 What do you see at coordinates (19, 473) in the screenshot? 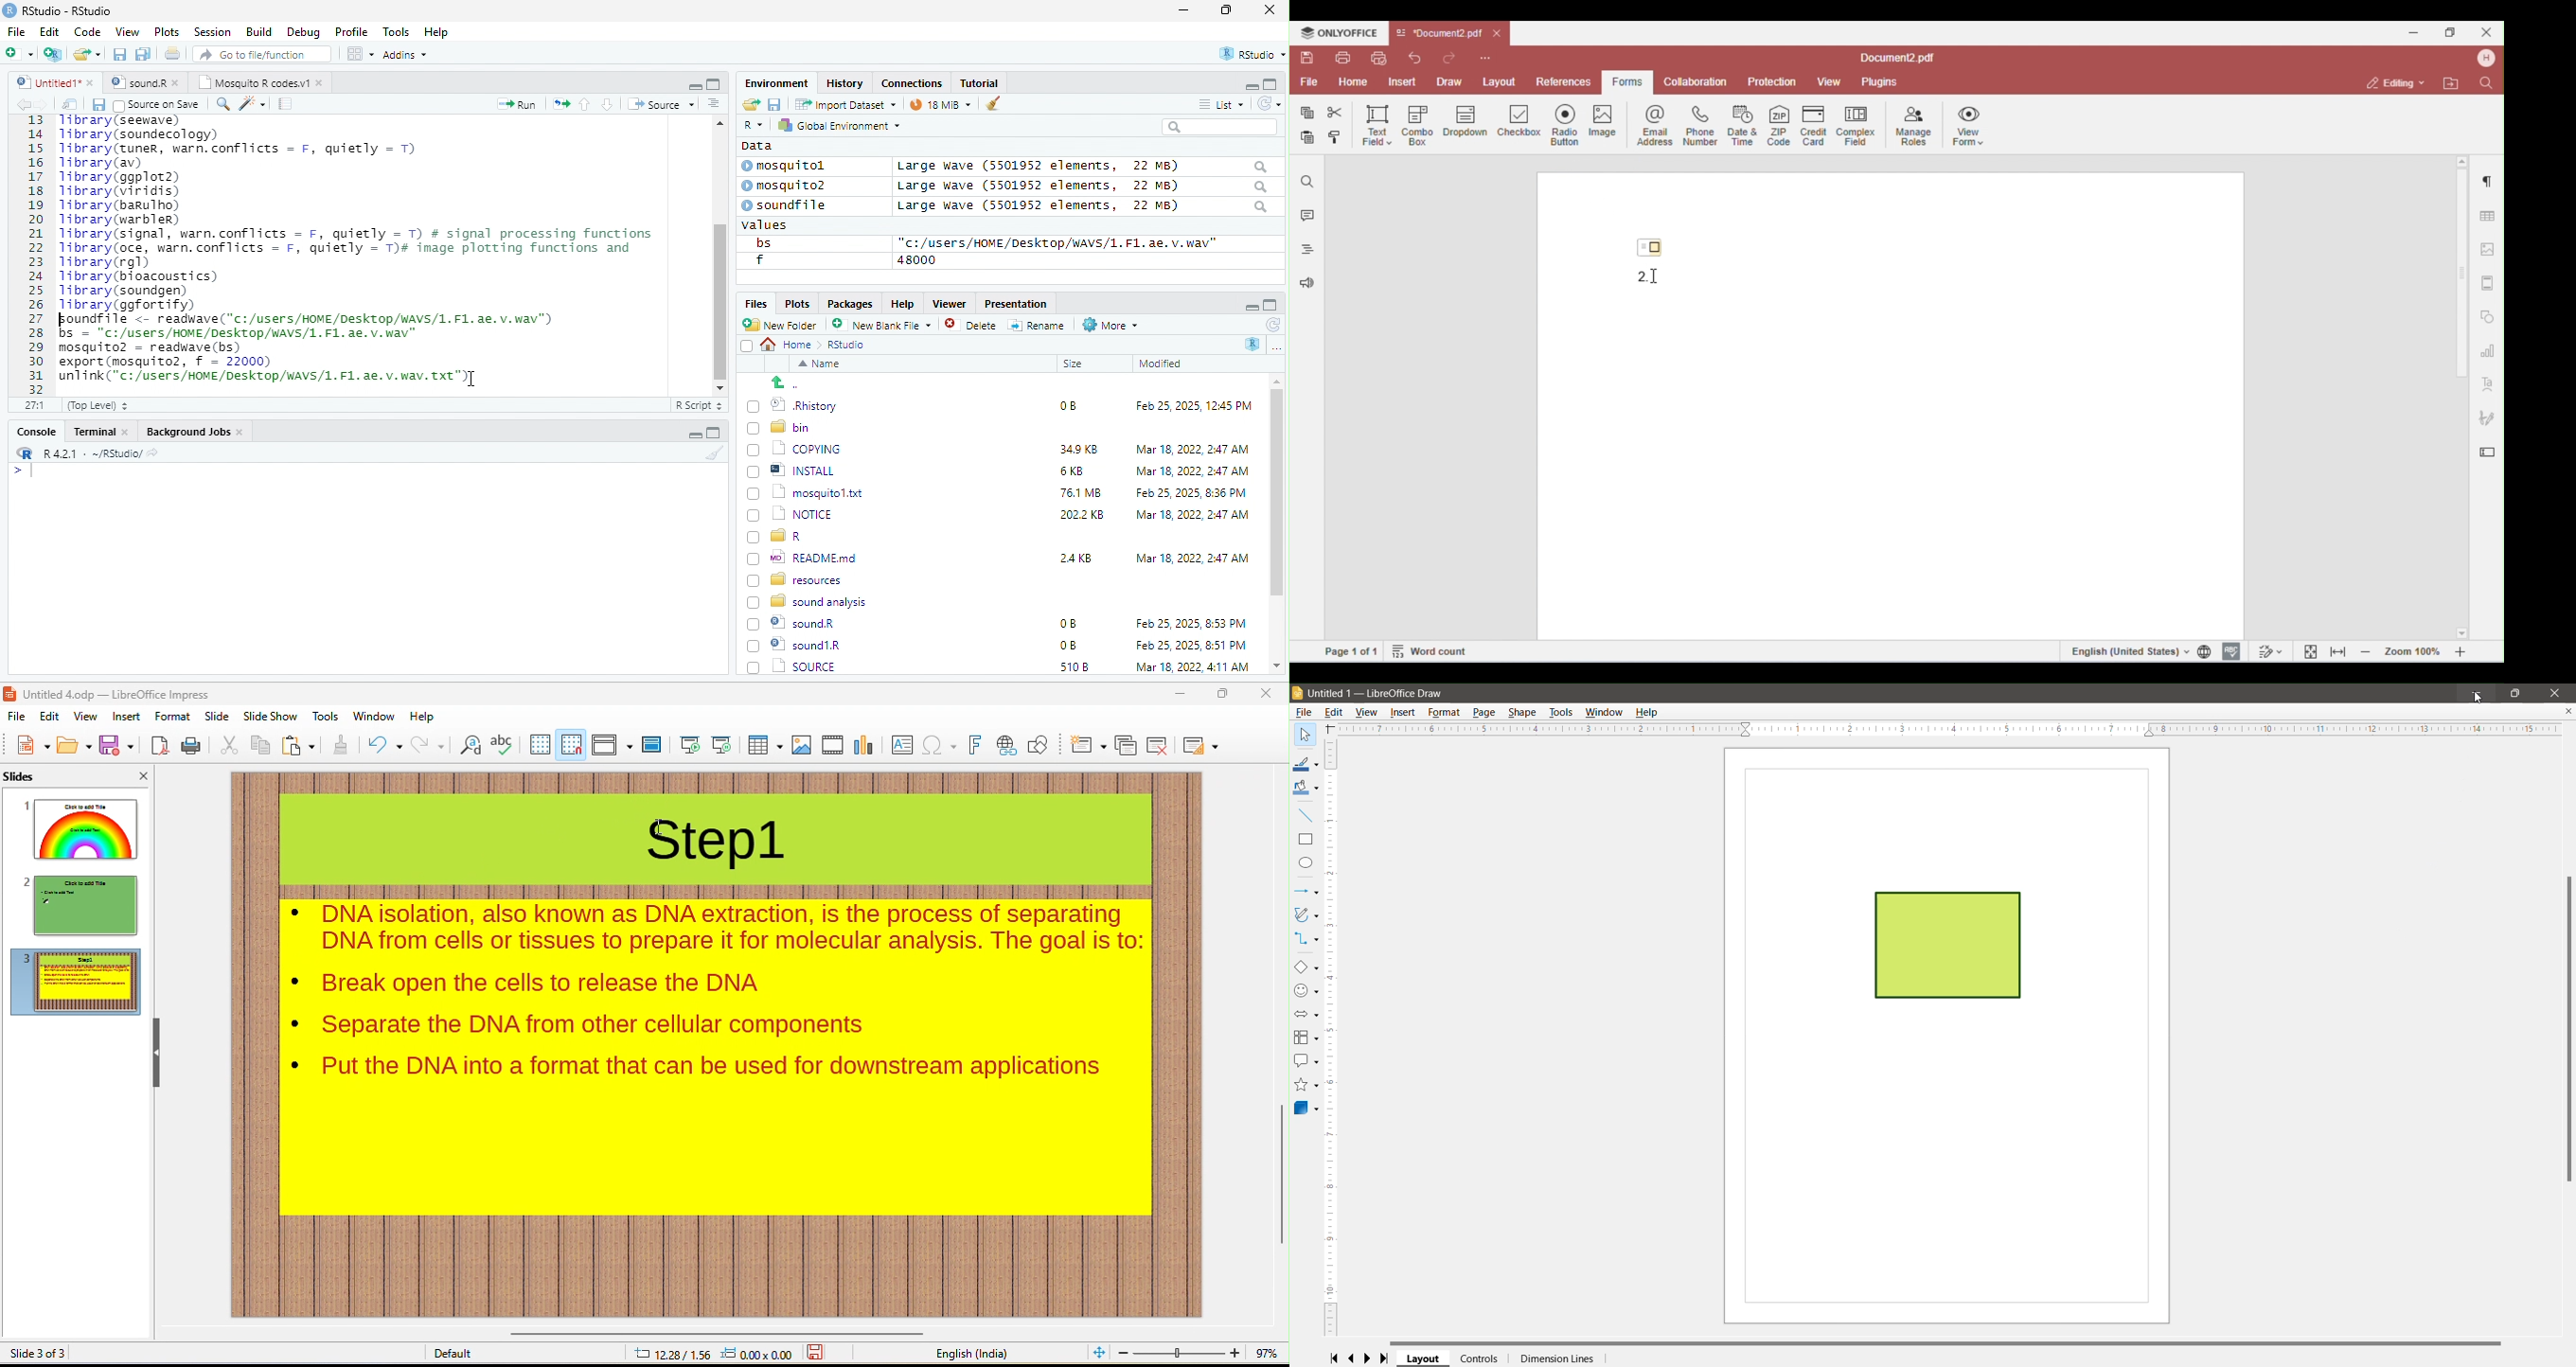
I see `syntax` at bounding box center [19, 473].